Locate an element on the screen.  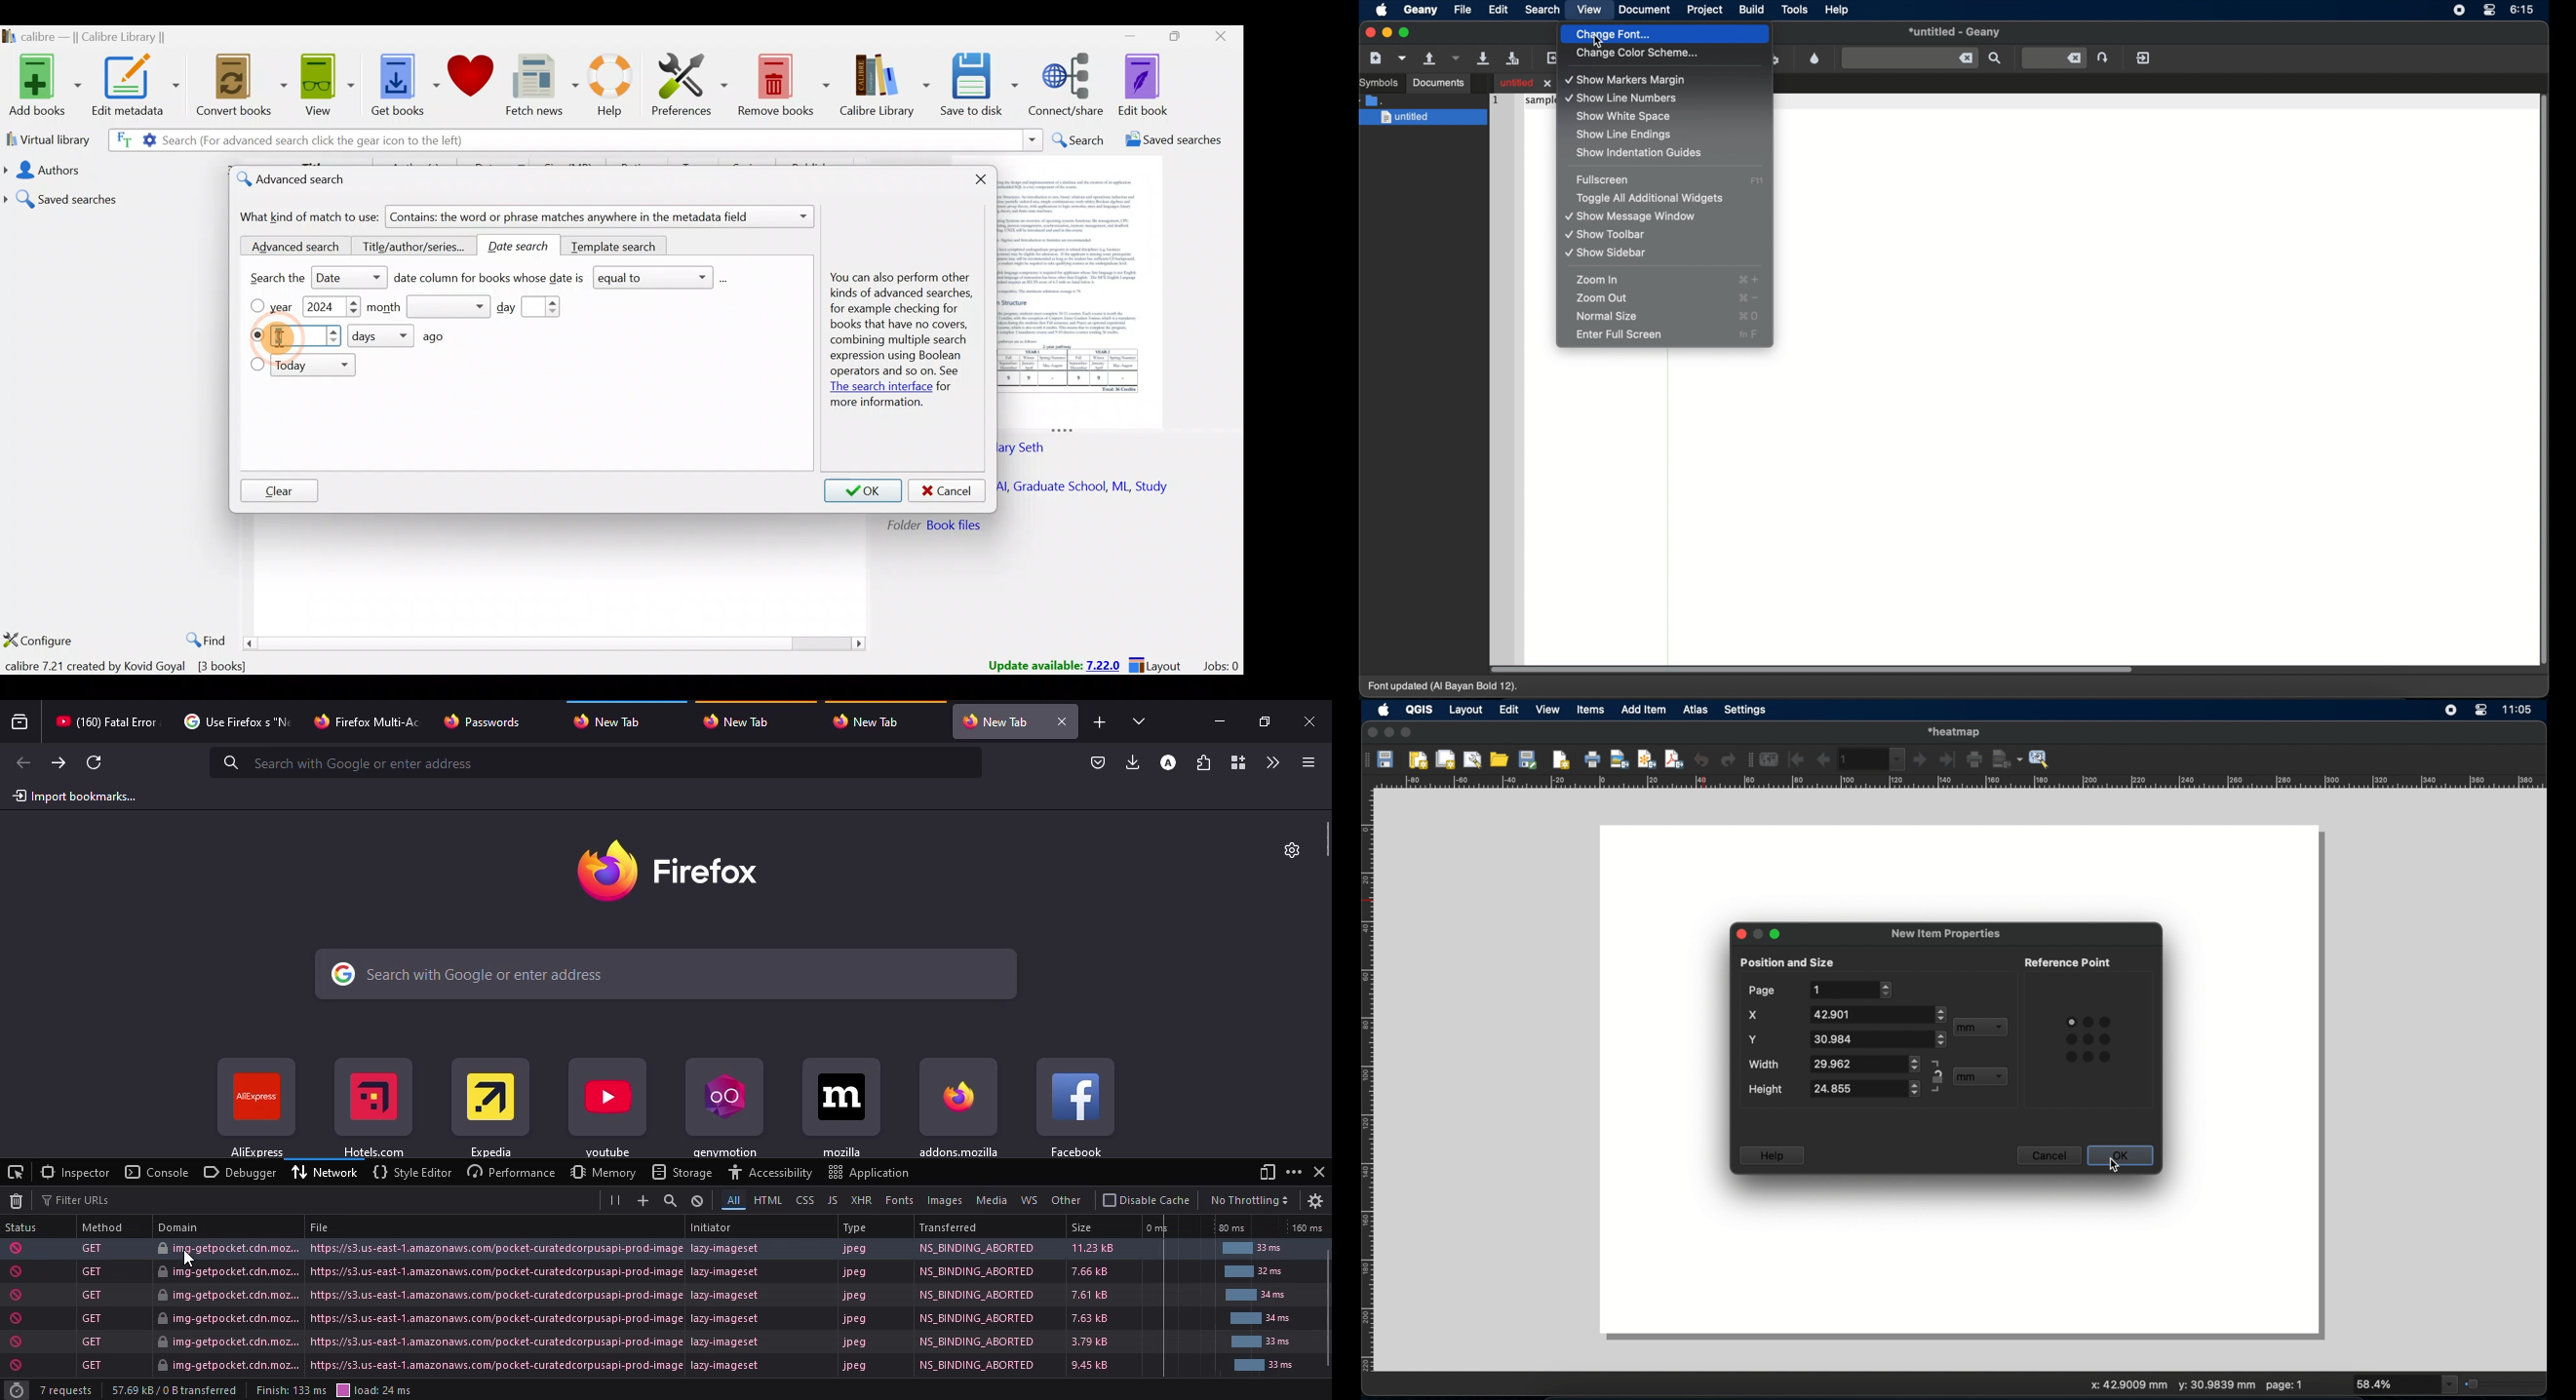
close is located at coordinates (1310, 720).